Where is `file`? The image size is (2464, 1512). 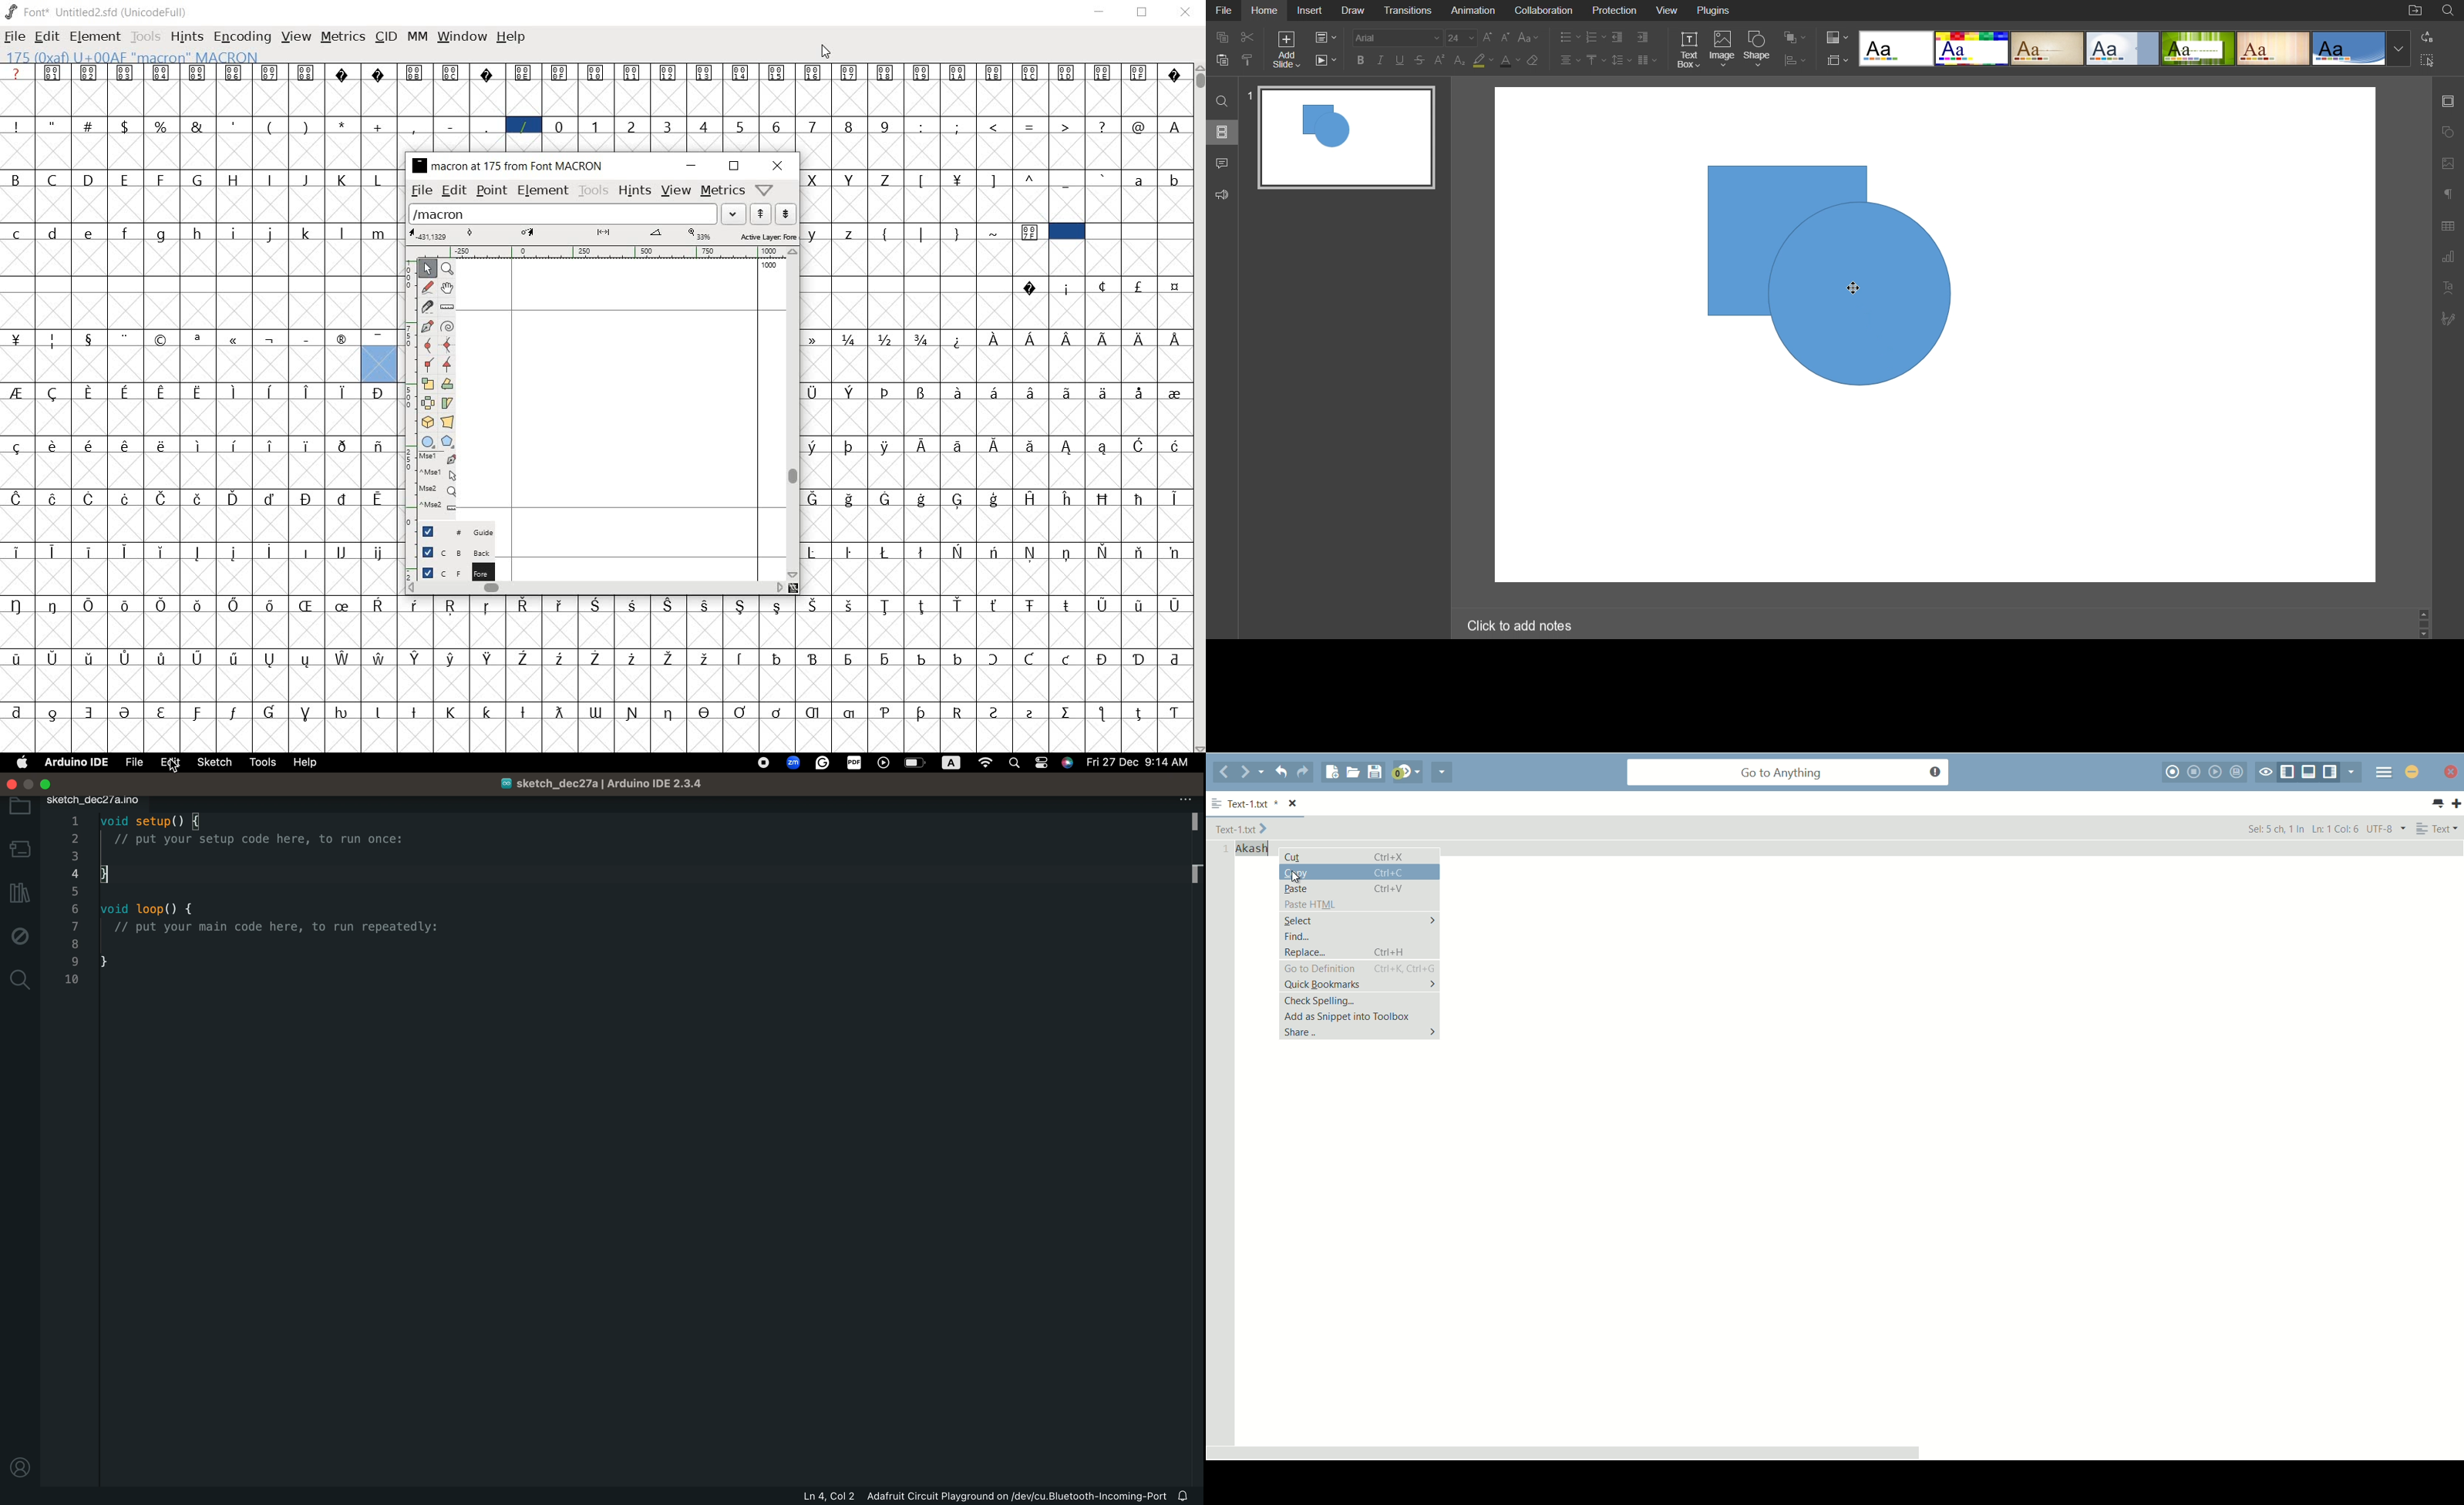
file is located at coordinates (420, 190).